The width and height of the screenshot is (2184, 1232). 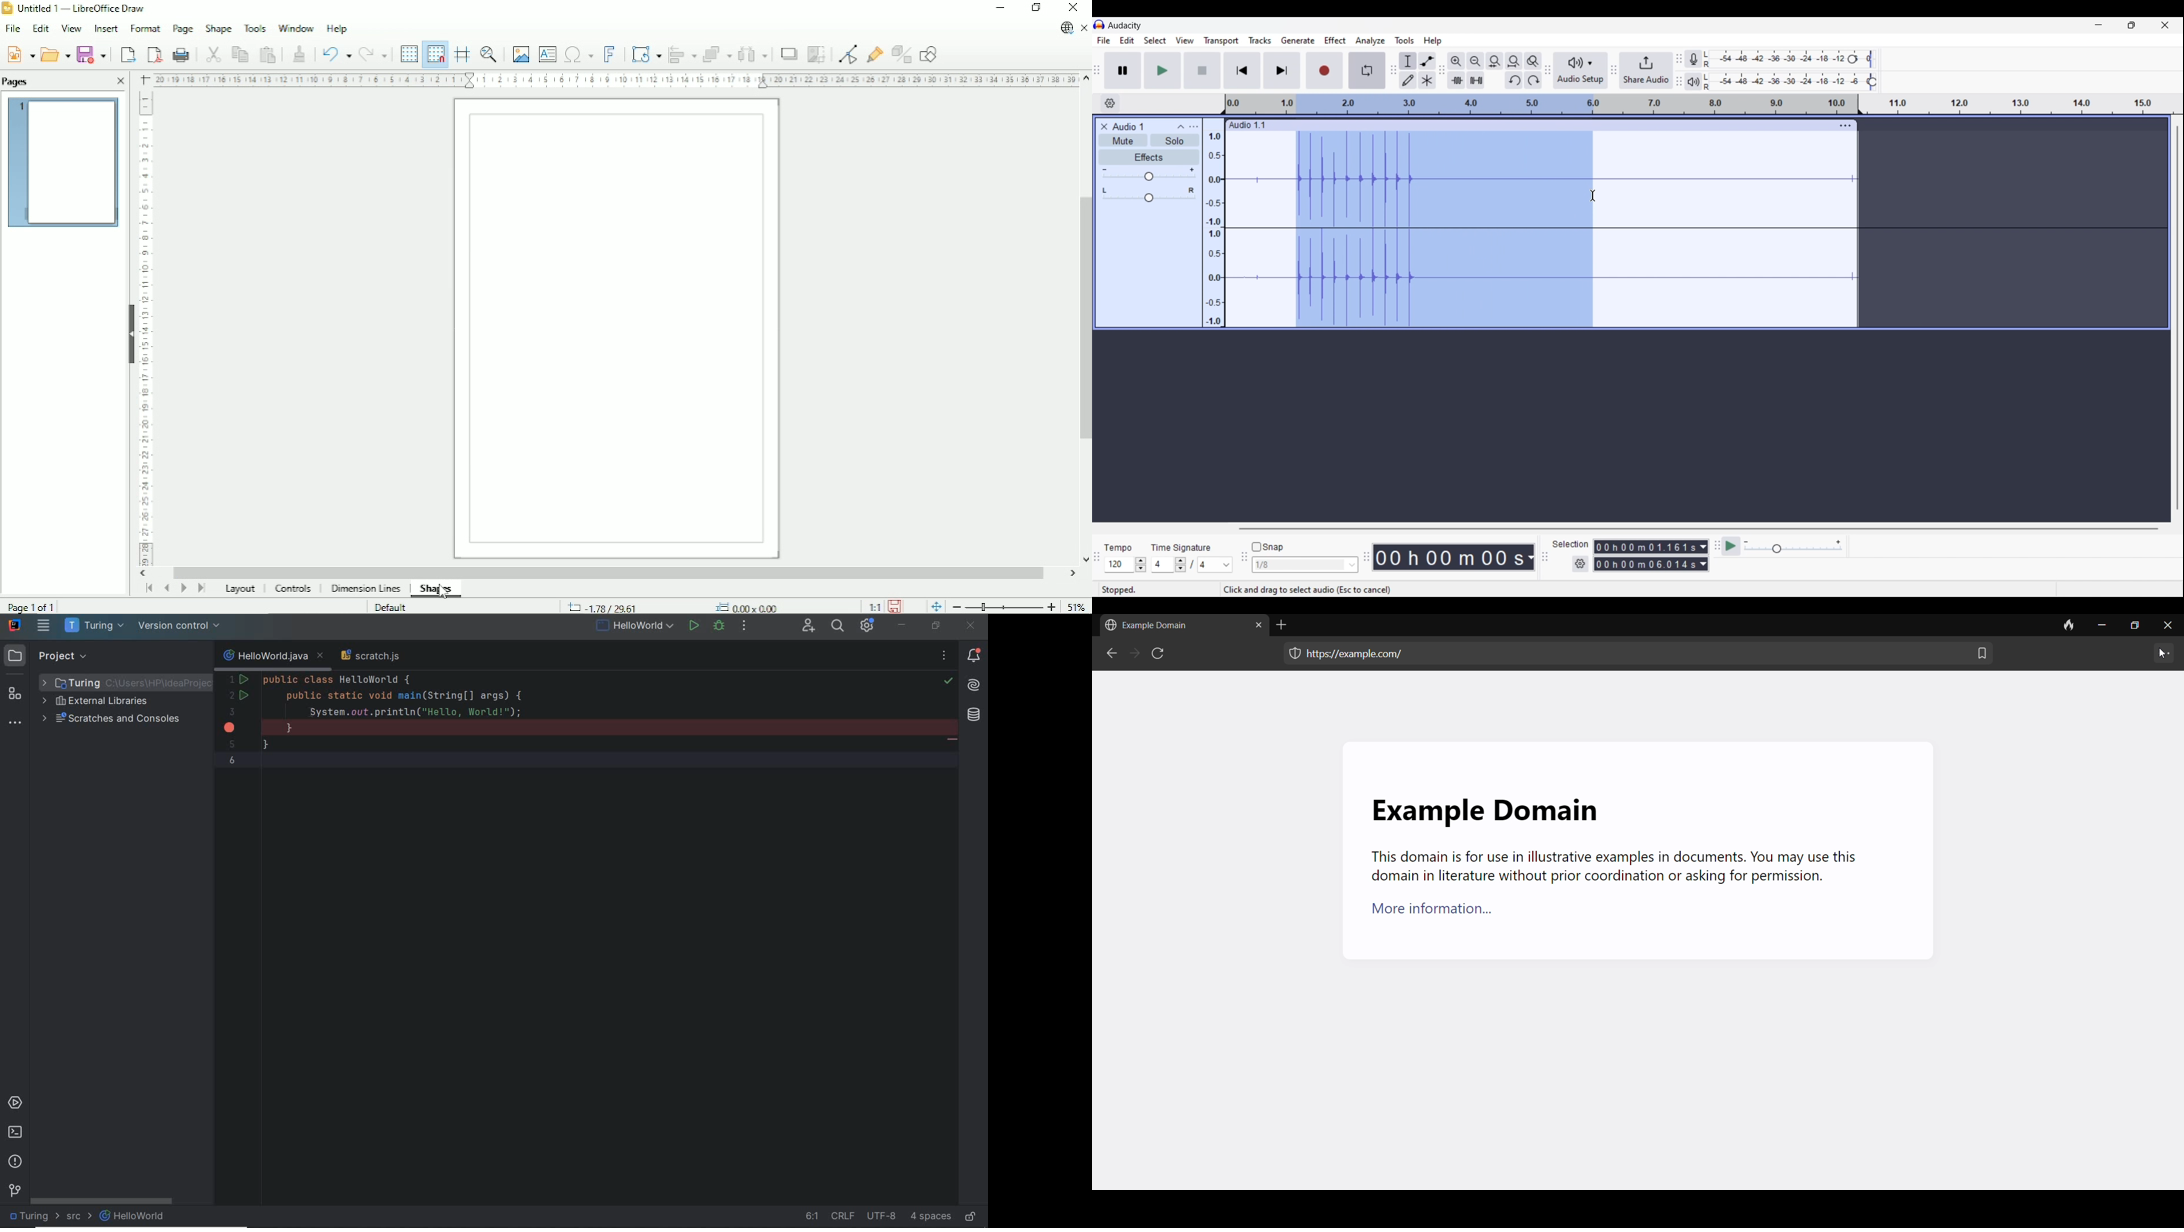 I want to click on more settings, so click(x=2164, y=654).